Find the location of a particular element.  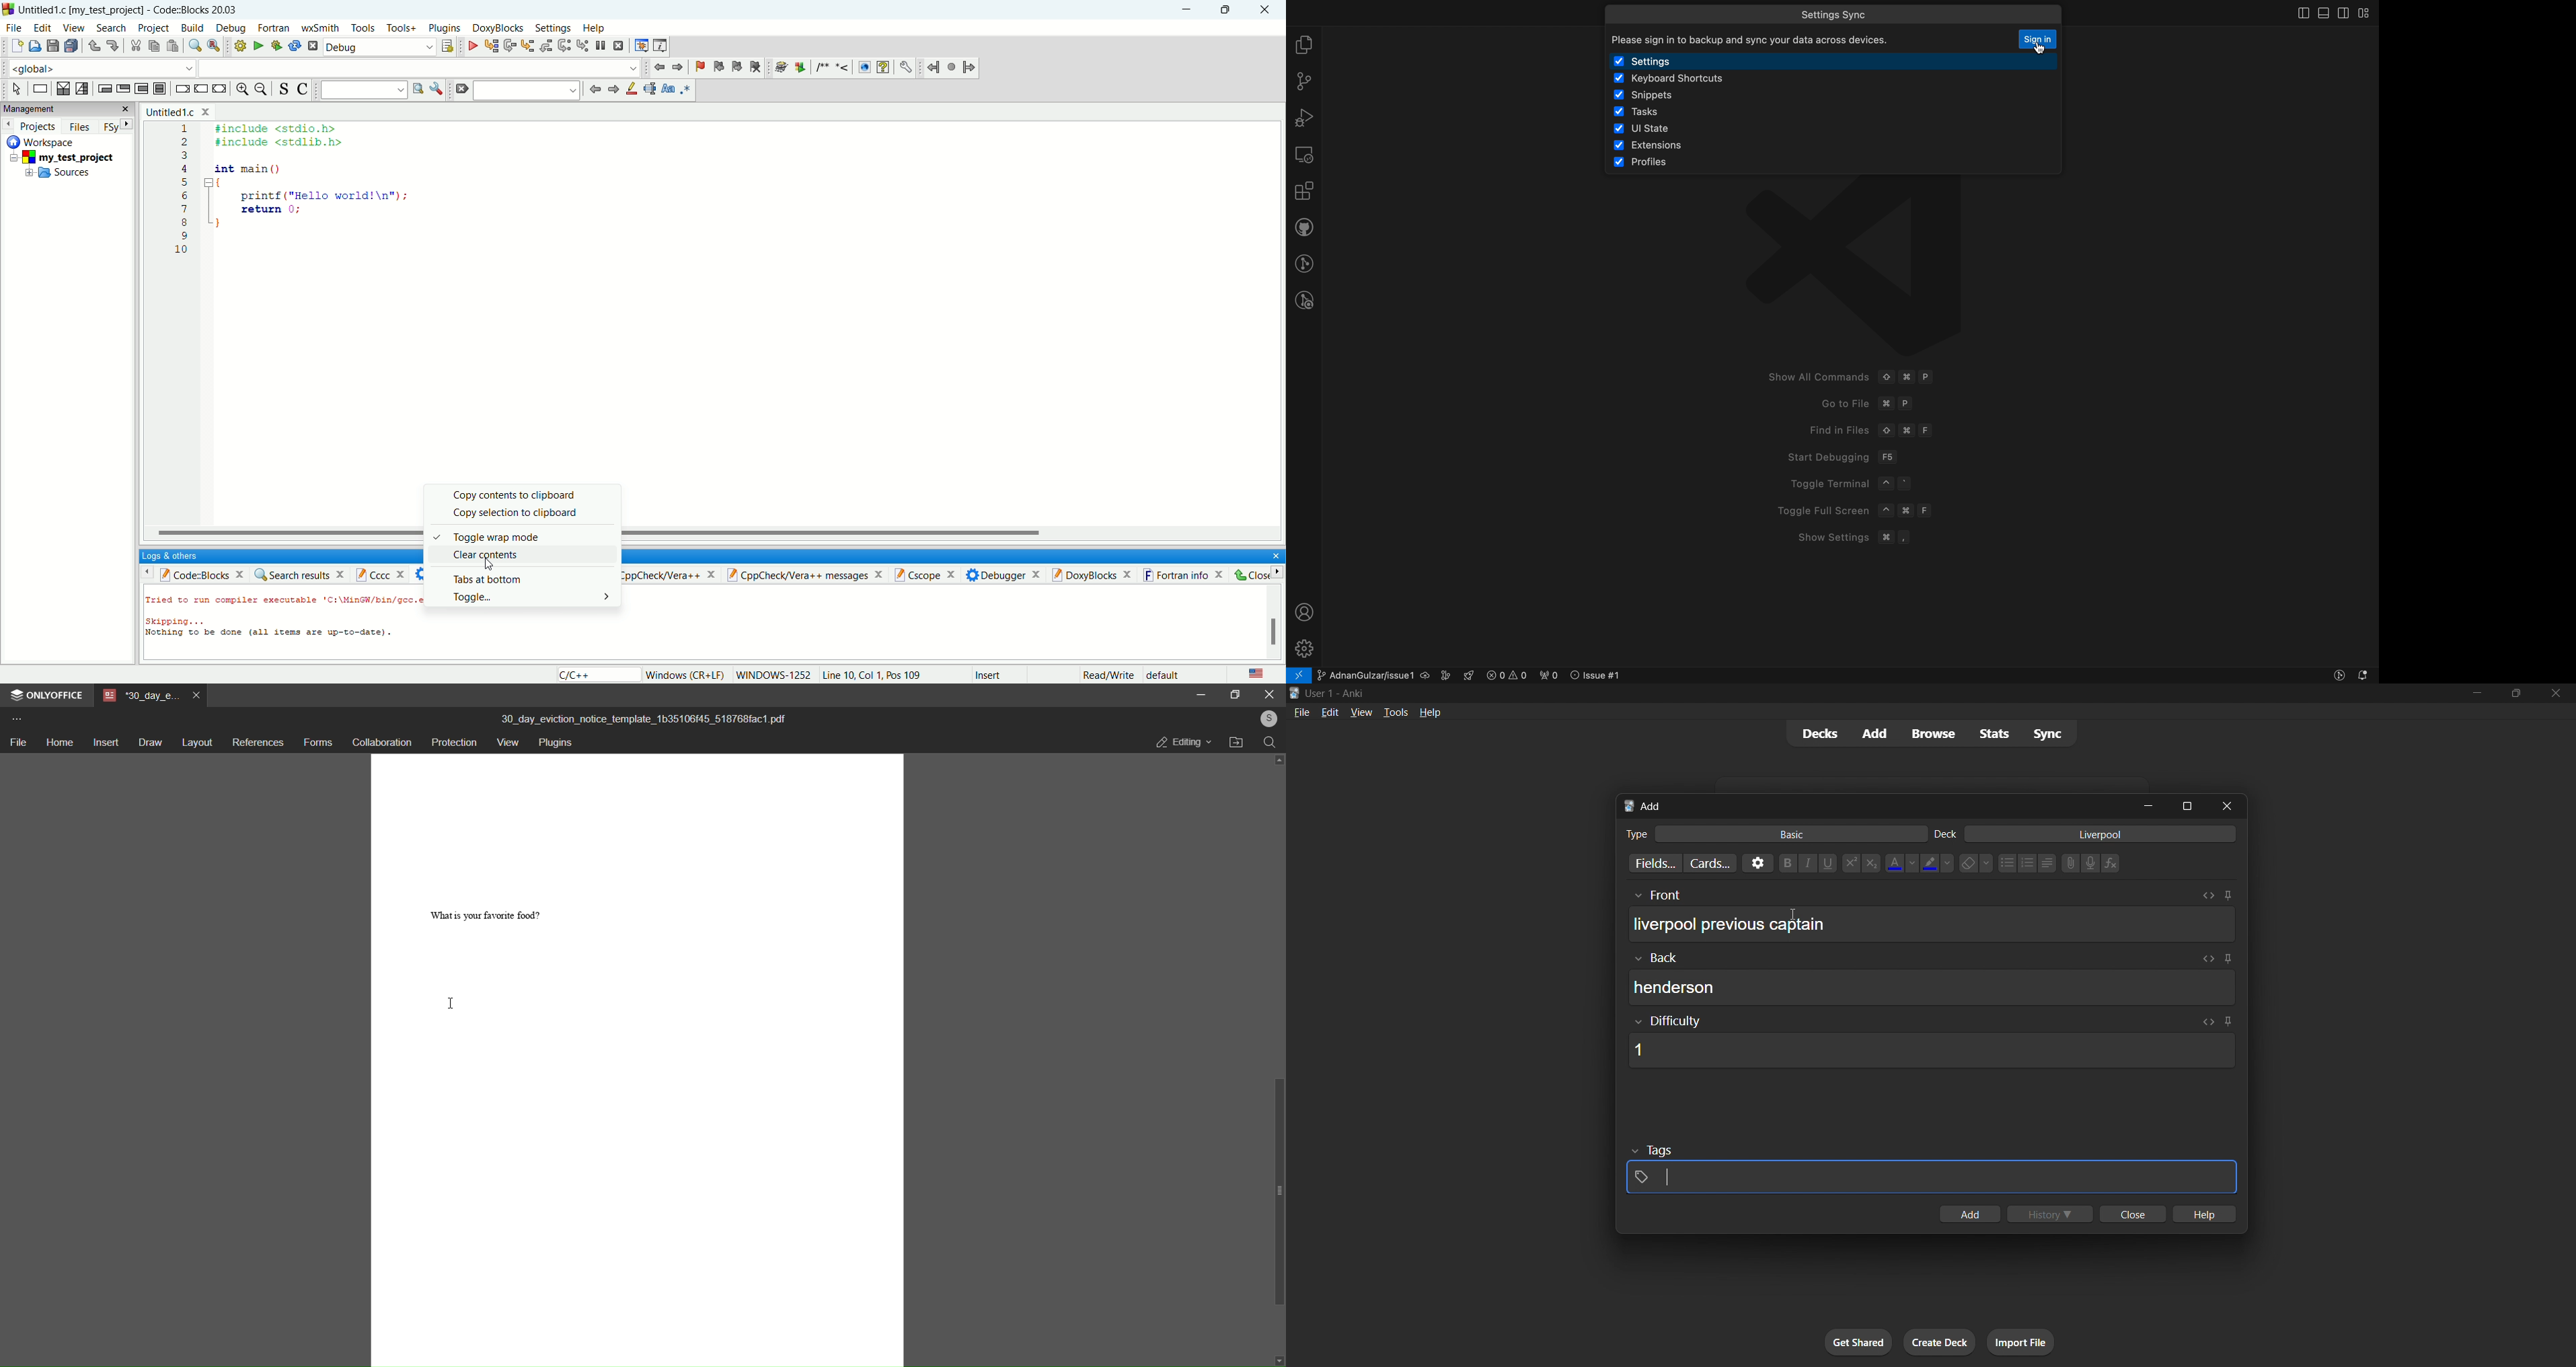

debugger is located at coordinates (1006, 574).